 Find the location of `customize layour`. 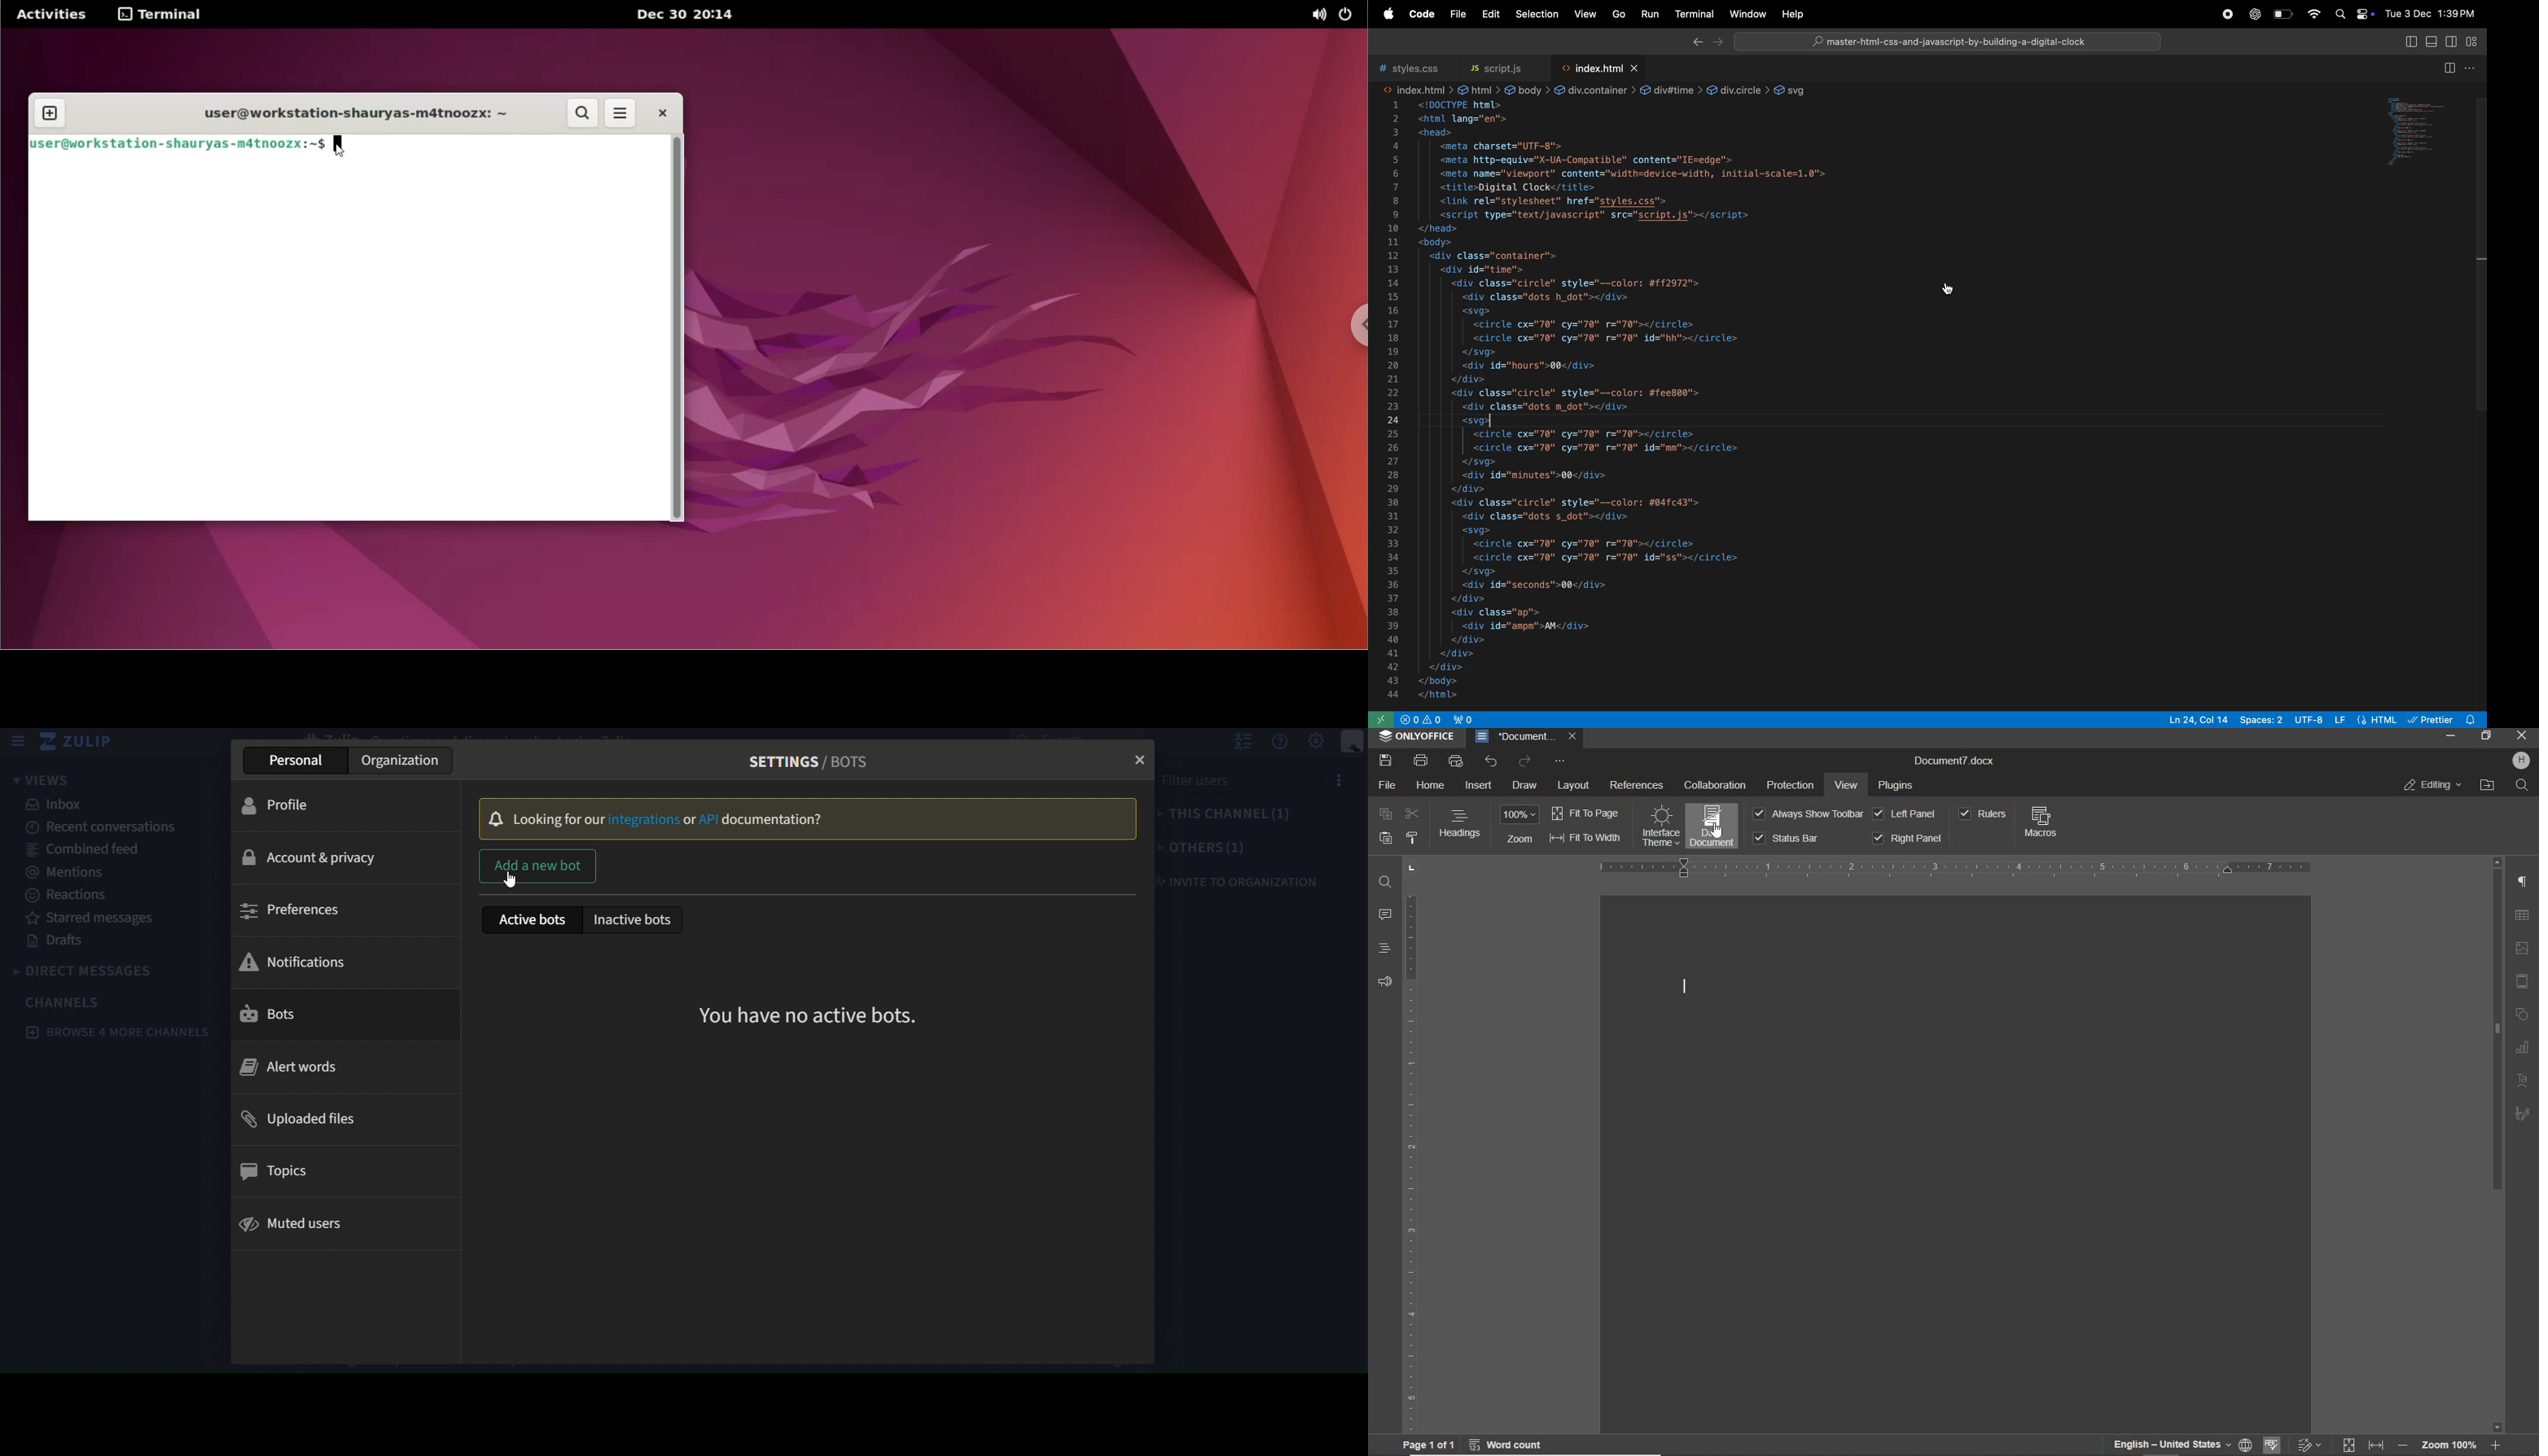

customize layour is located at coordinates (2473, 40).